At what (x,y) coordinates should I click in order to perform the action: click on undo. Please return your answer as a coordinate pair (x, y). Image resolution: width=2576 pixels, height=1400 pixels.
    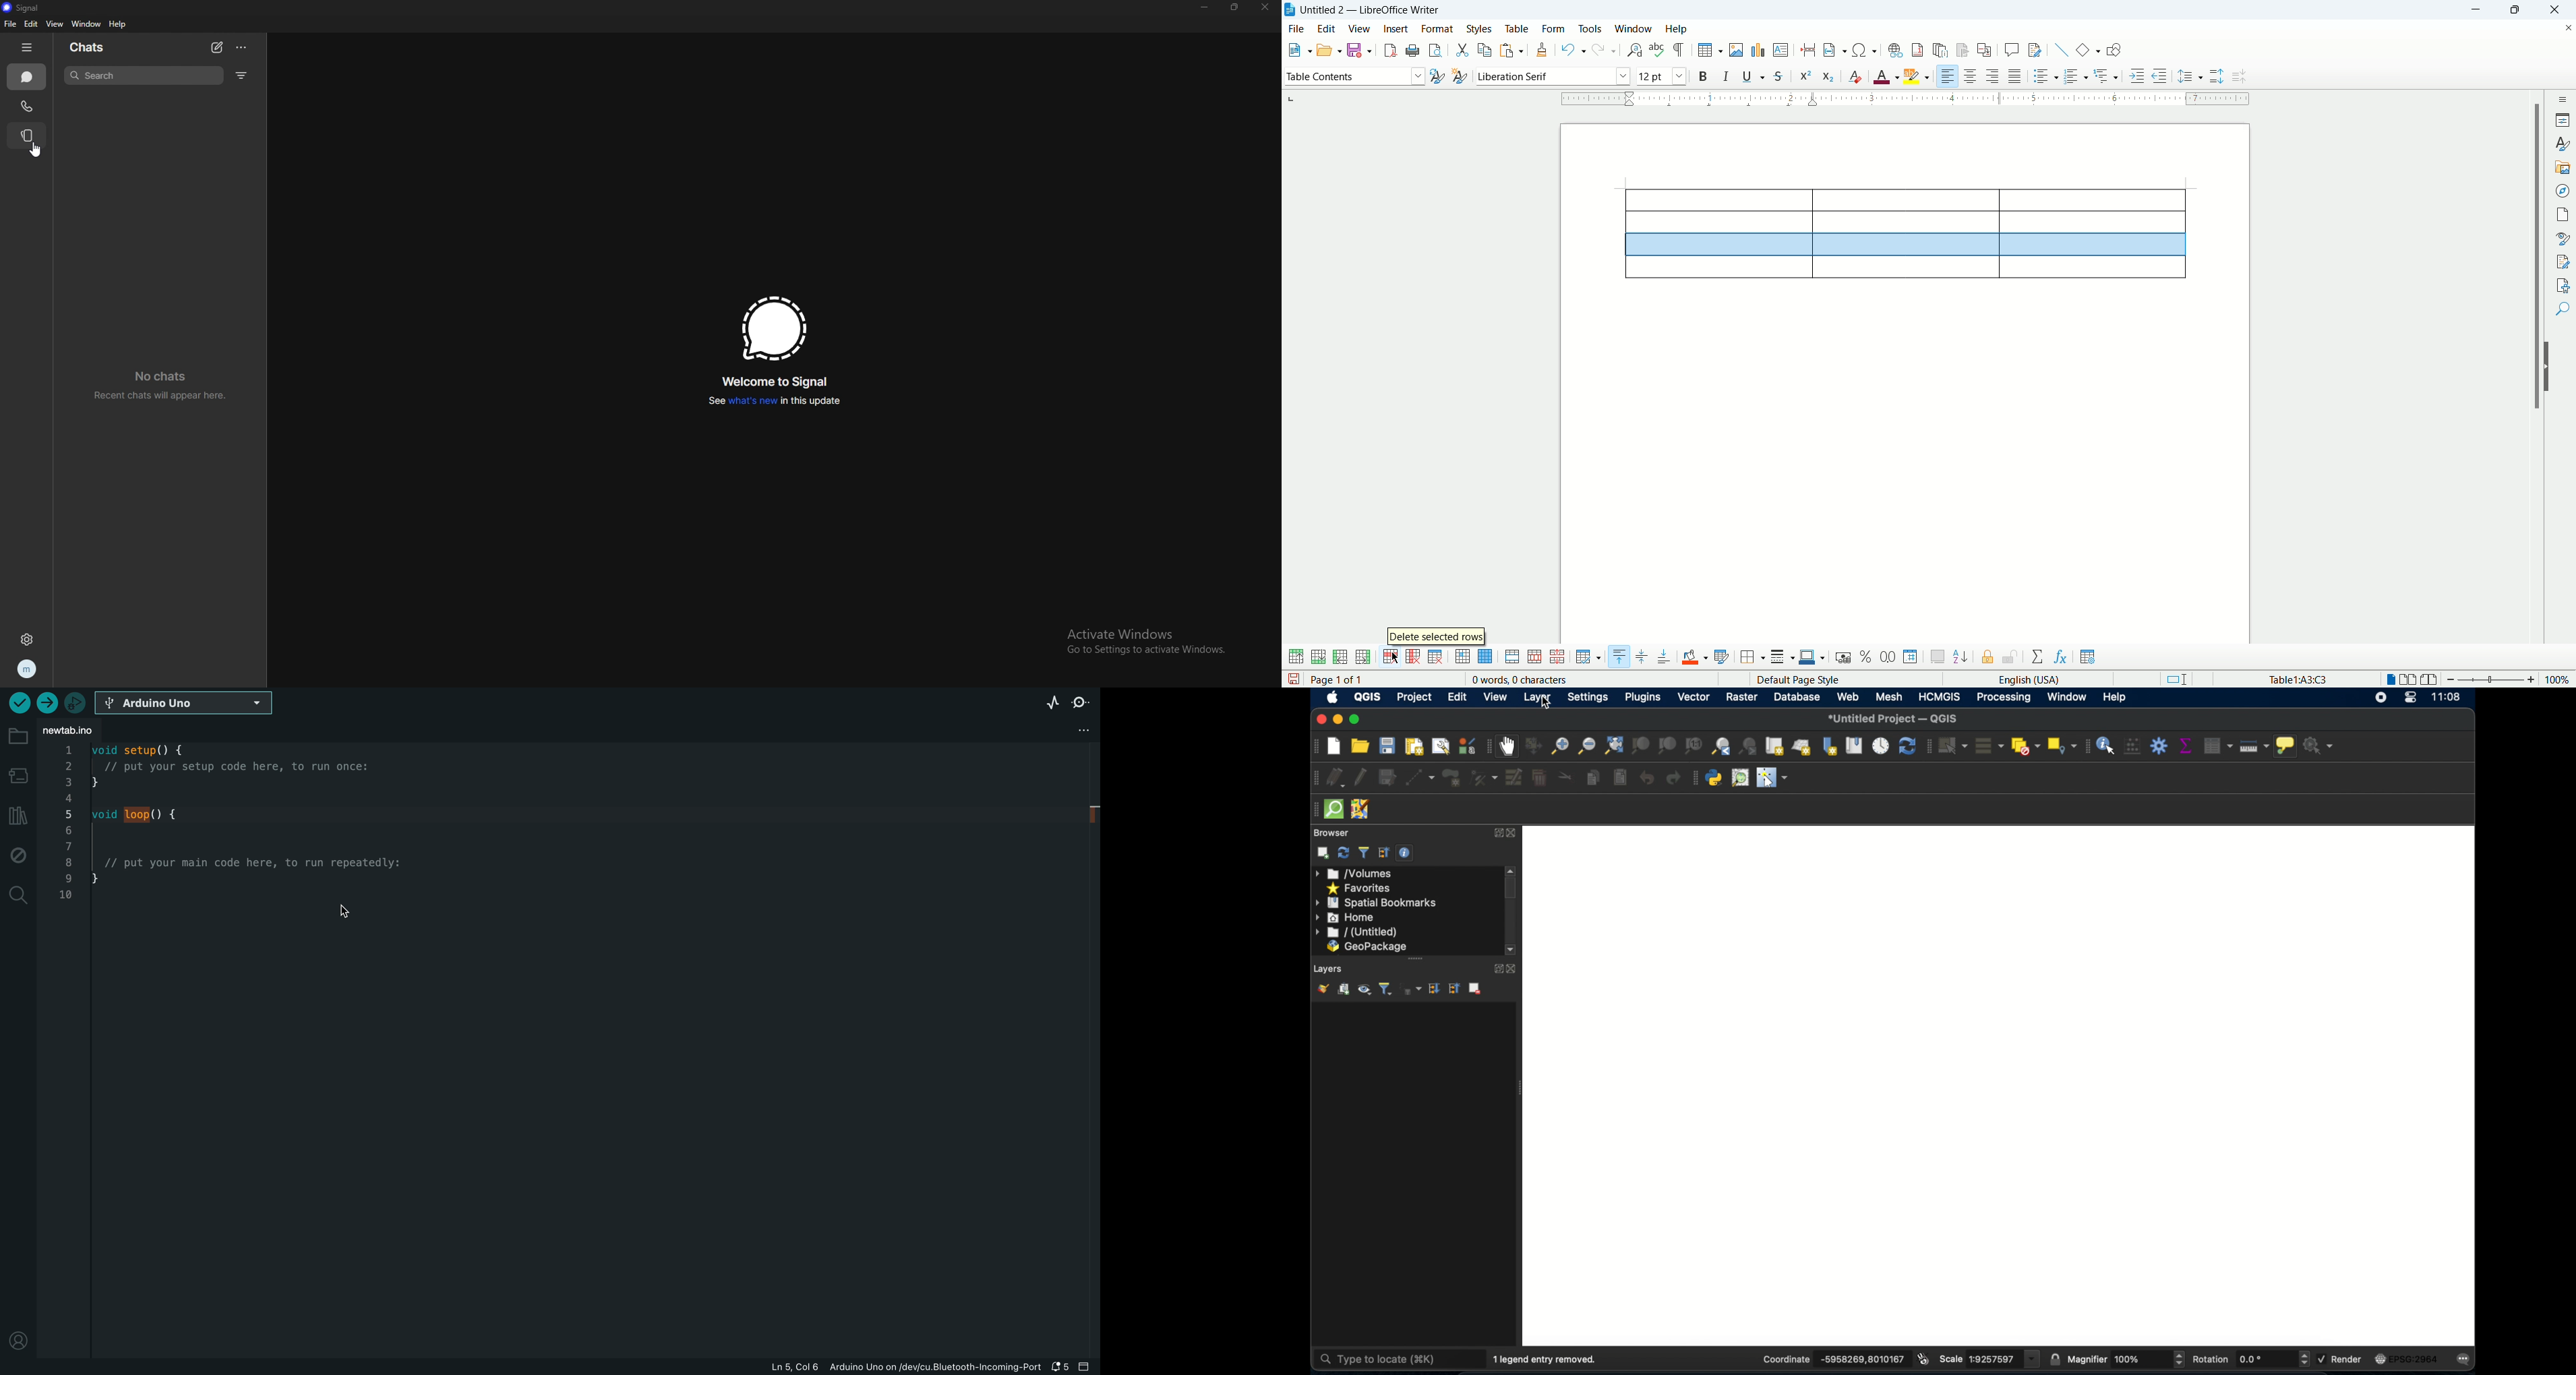
    Looking at the image, I should click on (1574, 50).